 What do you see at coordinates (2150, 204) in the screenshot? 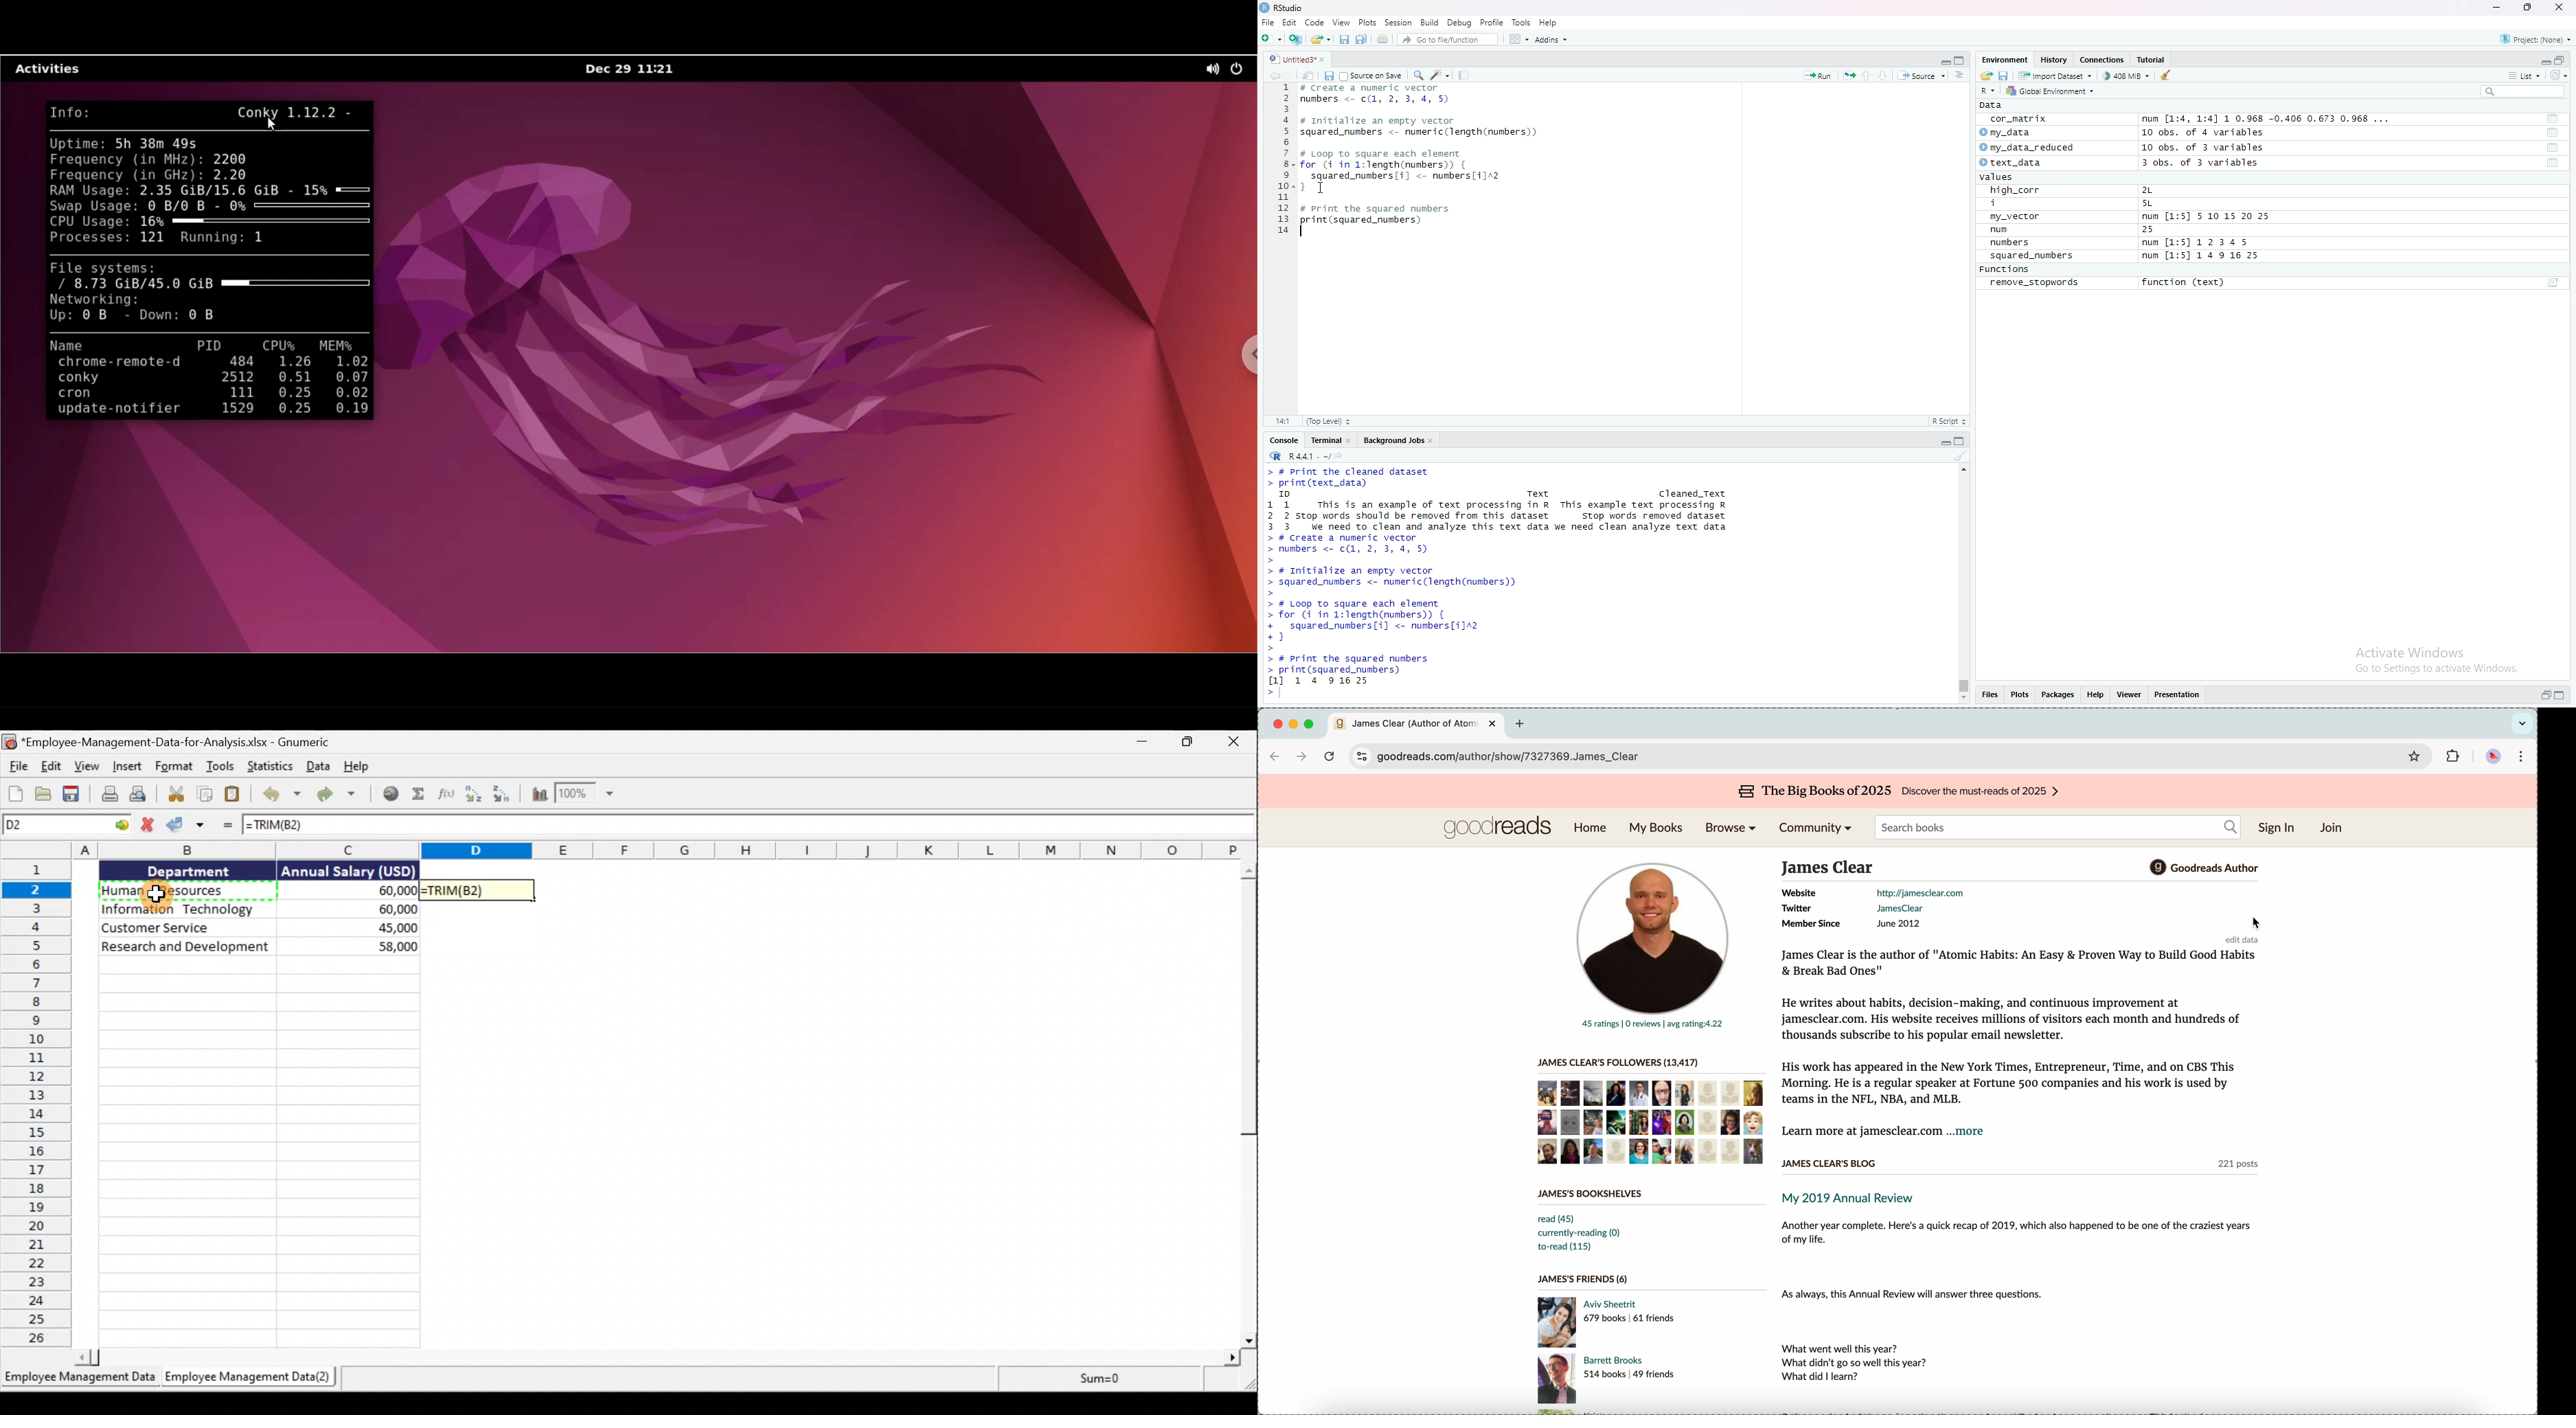
I see `5L` at bounding box center [2150, 204].